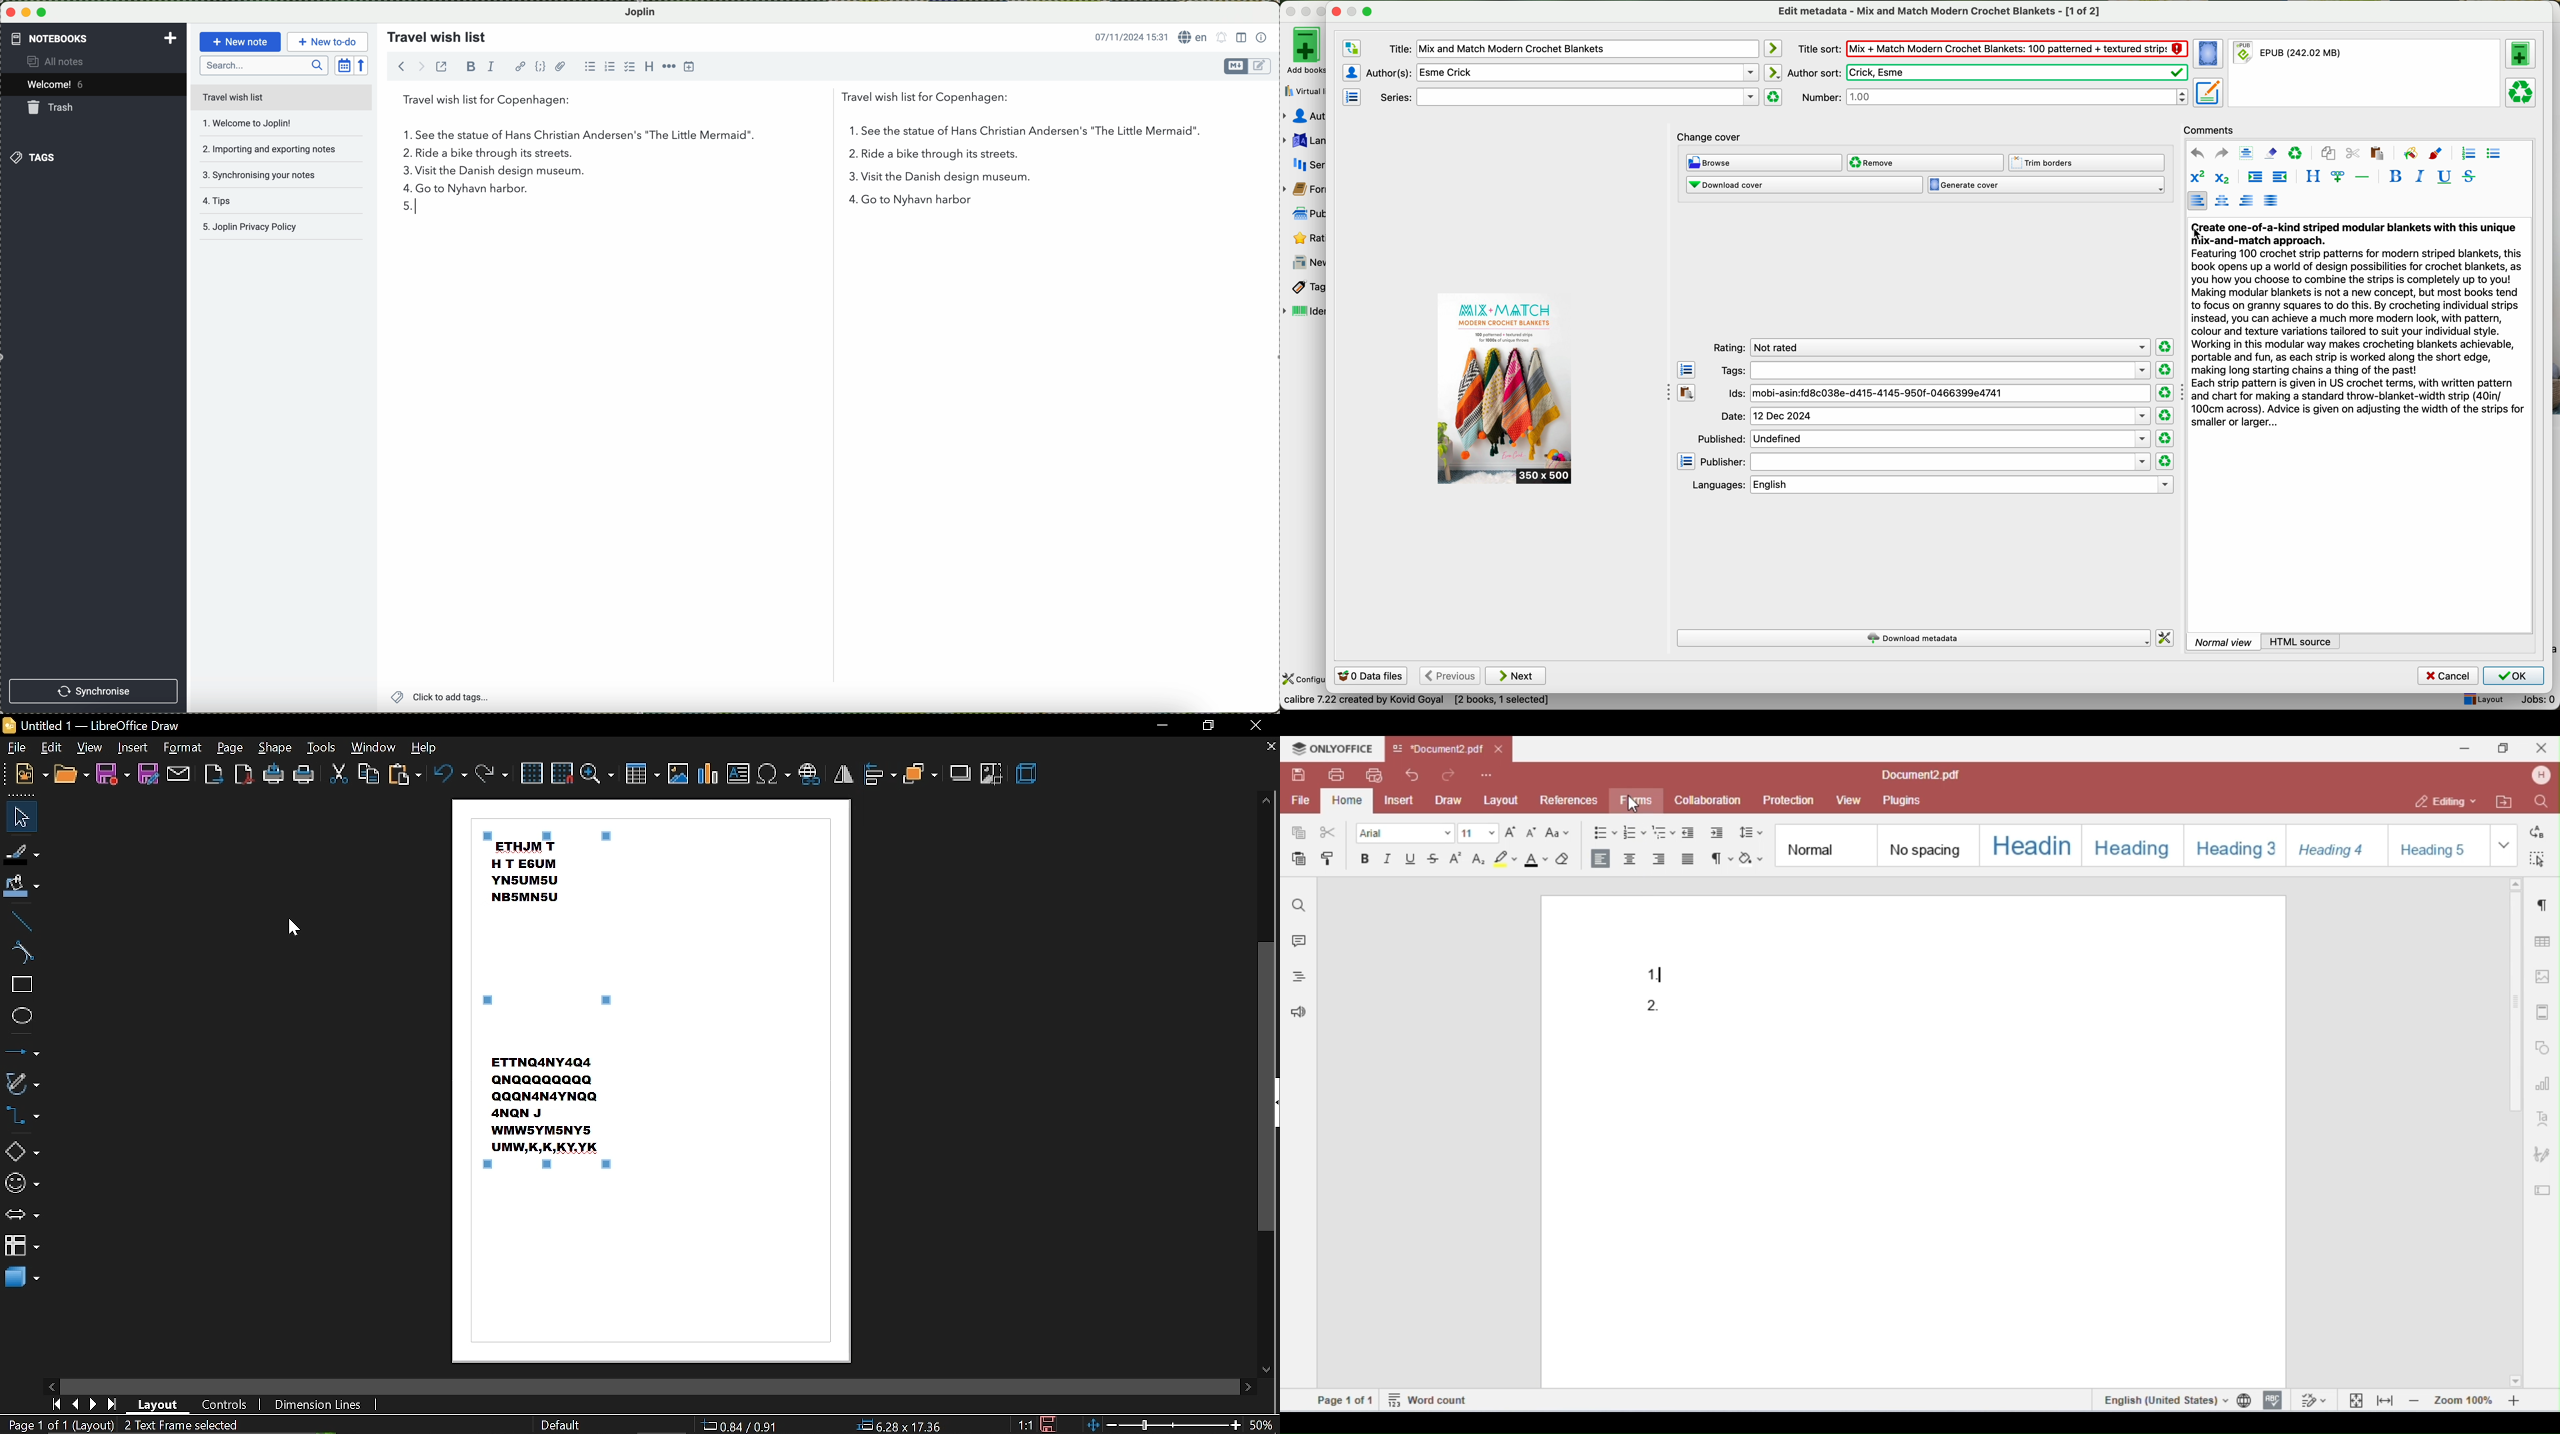  What do you see at coordinates (243, 776) in the screenshot?
I see `export as pdf` at bounding box center [243, 776].